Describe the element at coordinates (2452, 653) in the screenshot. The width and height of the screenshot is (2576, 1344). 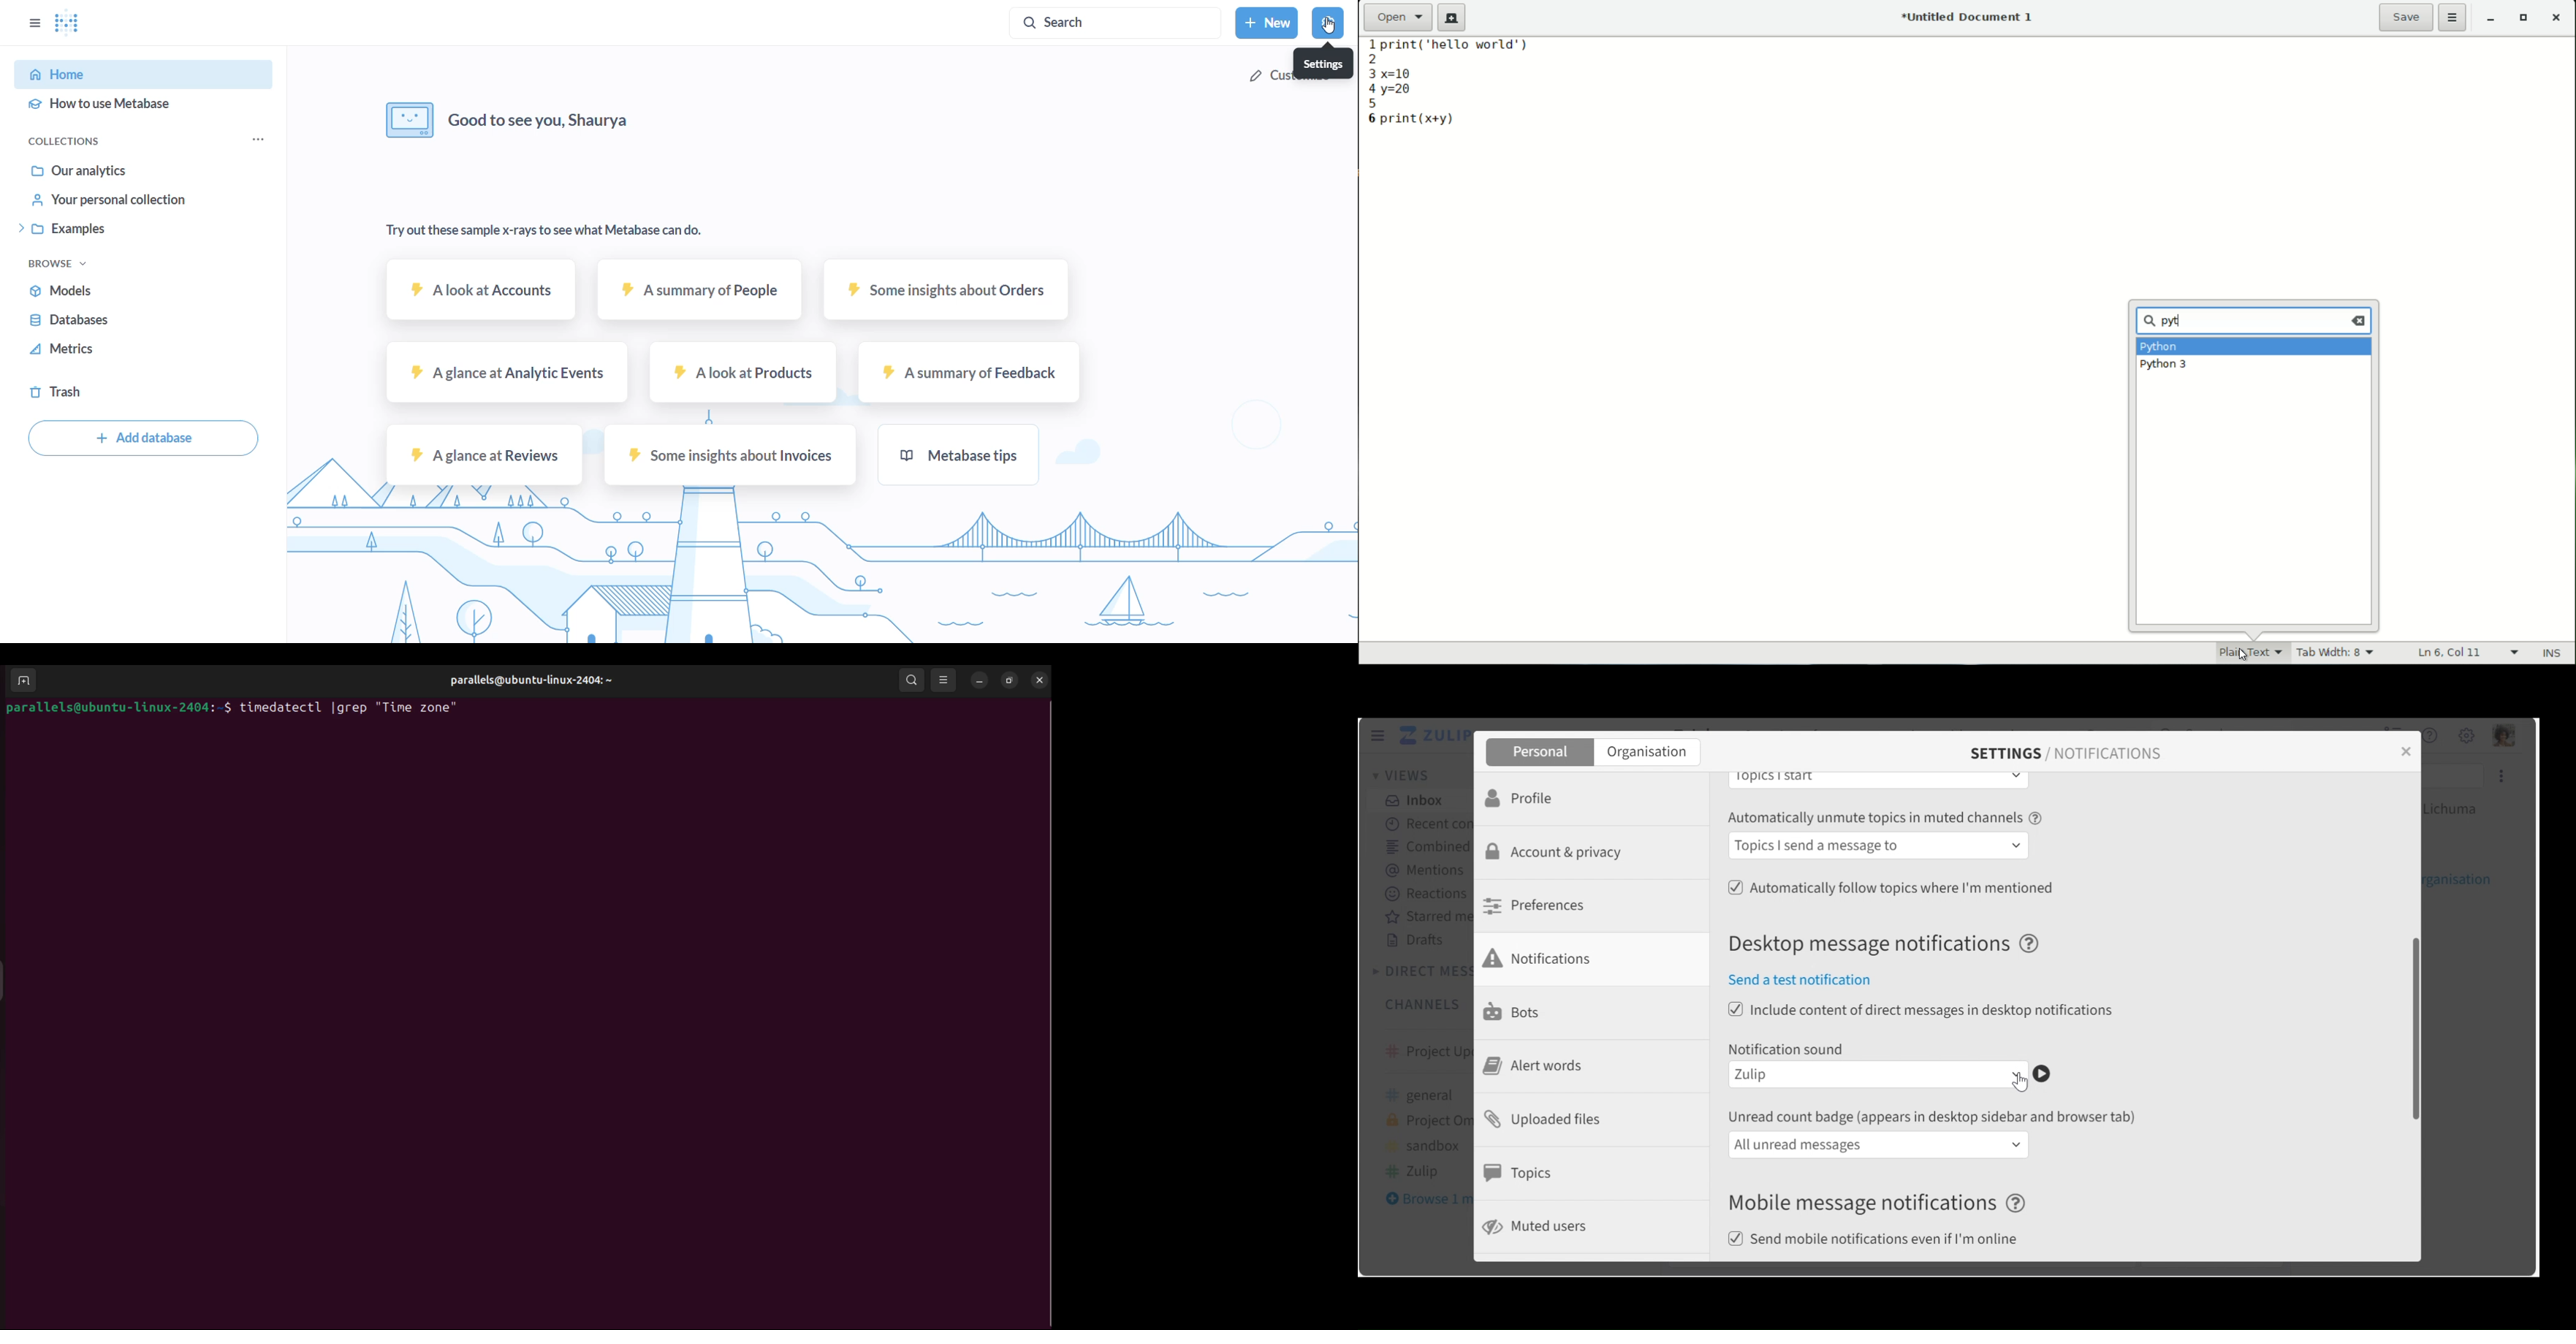
I see `cursor position` at that location.